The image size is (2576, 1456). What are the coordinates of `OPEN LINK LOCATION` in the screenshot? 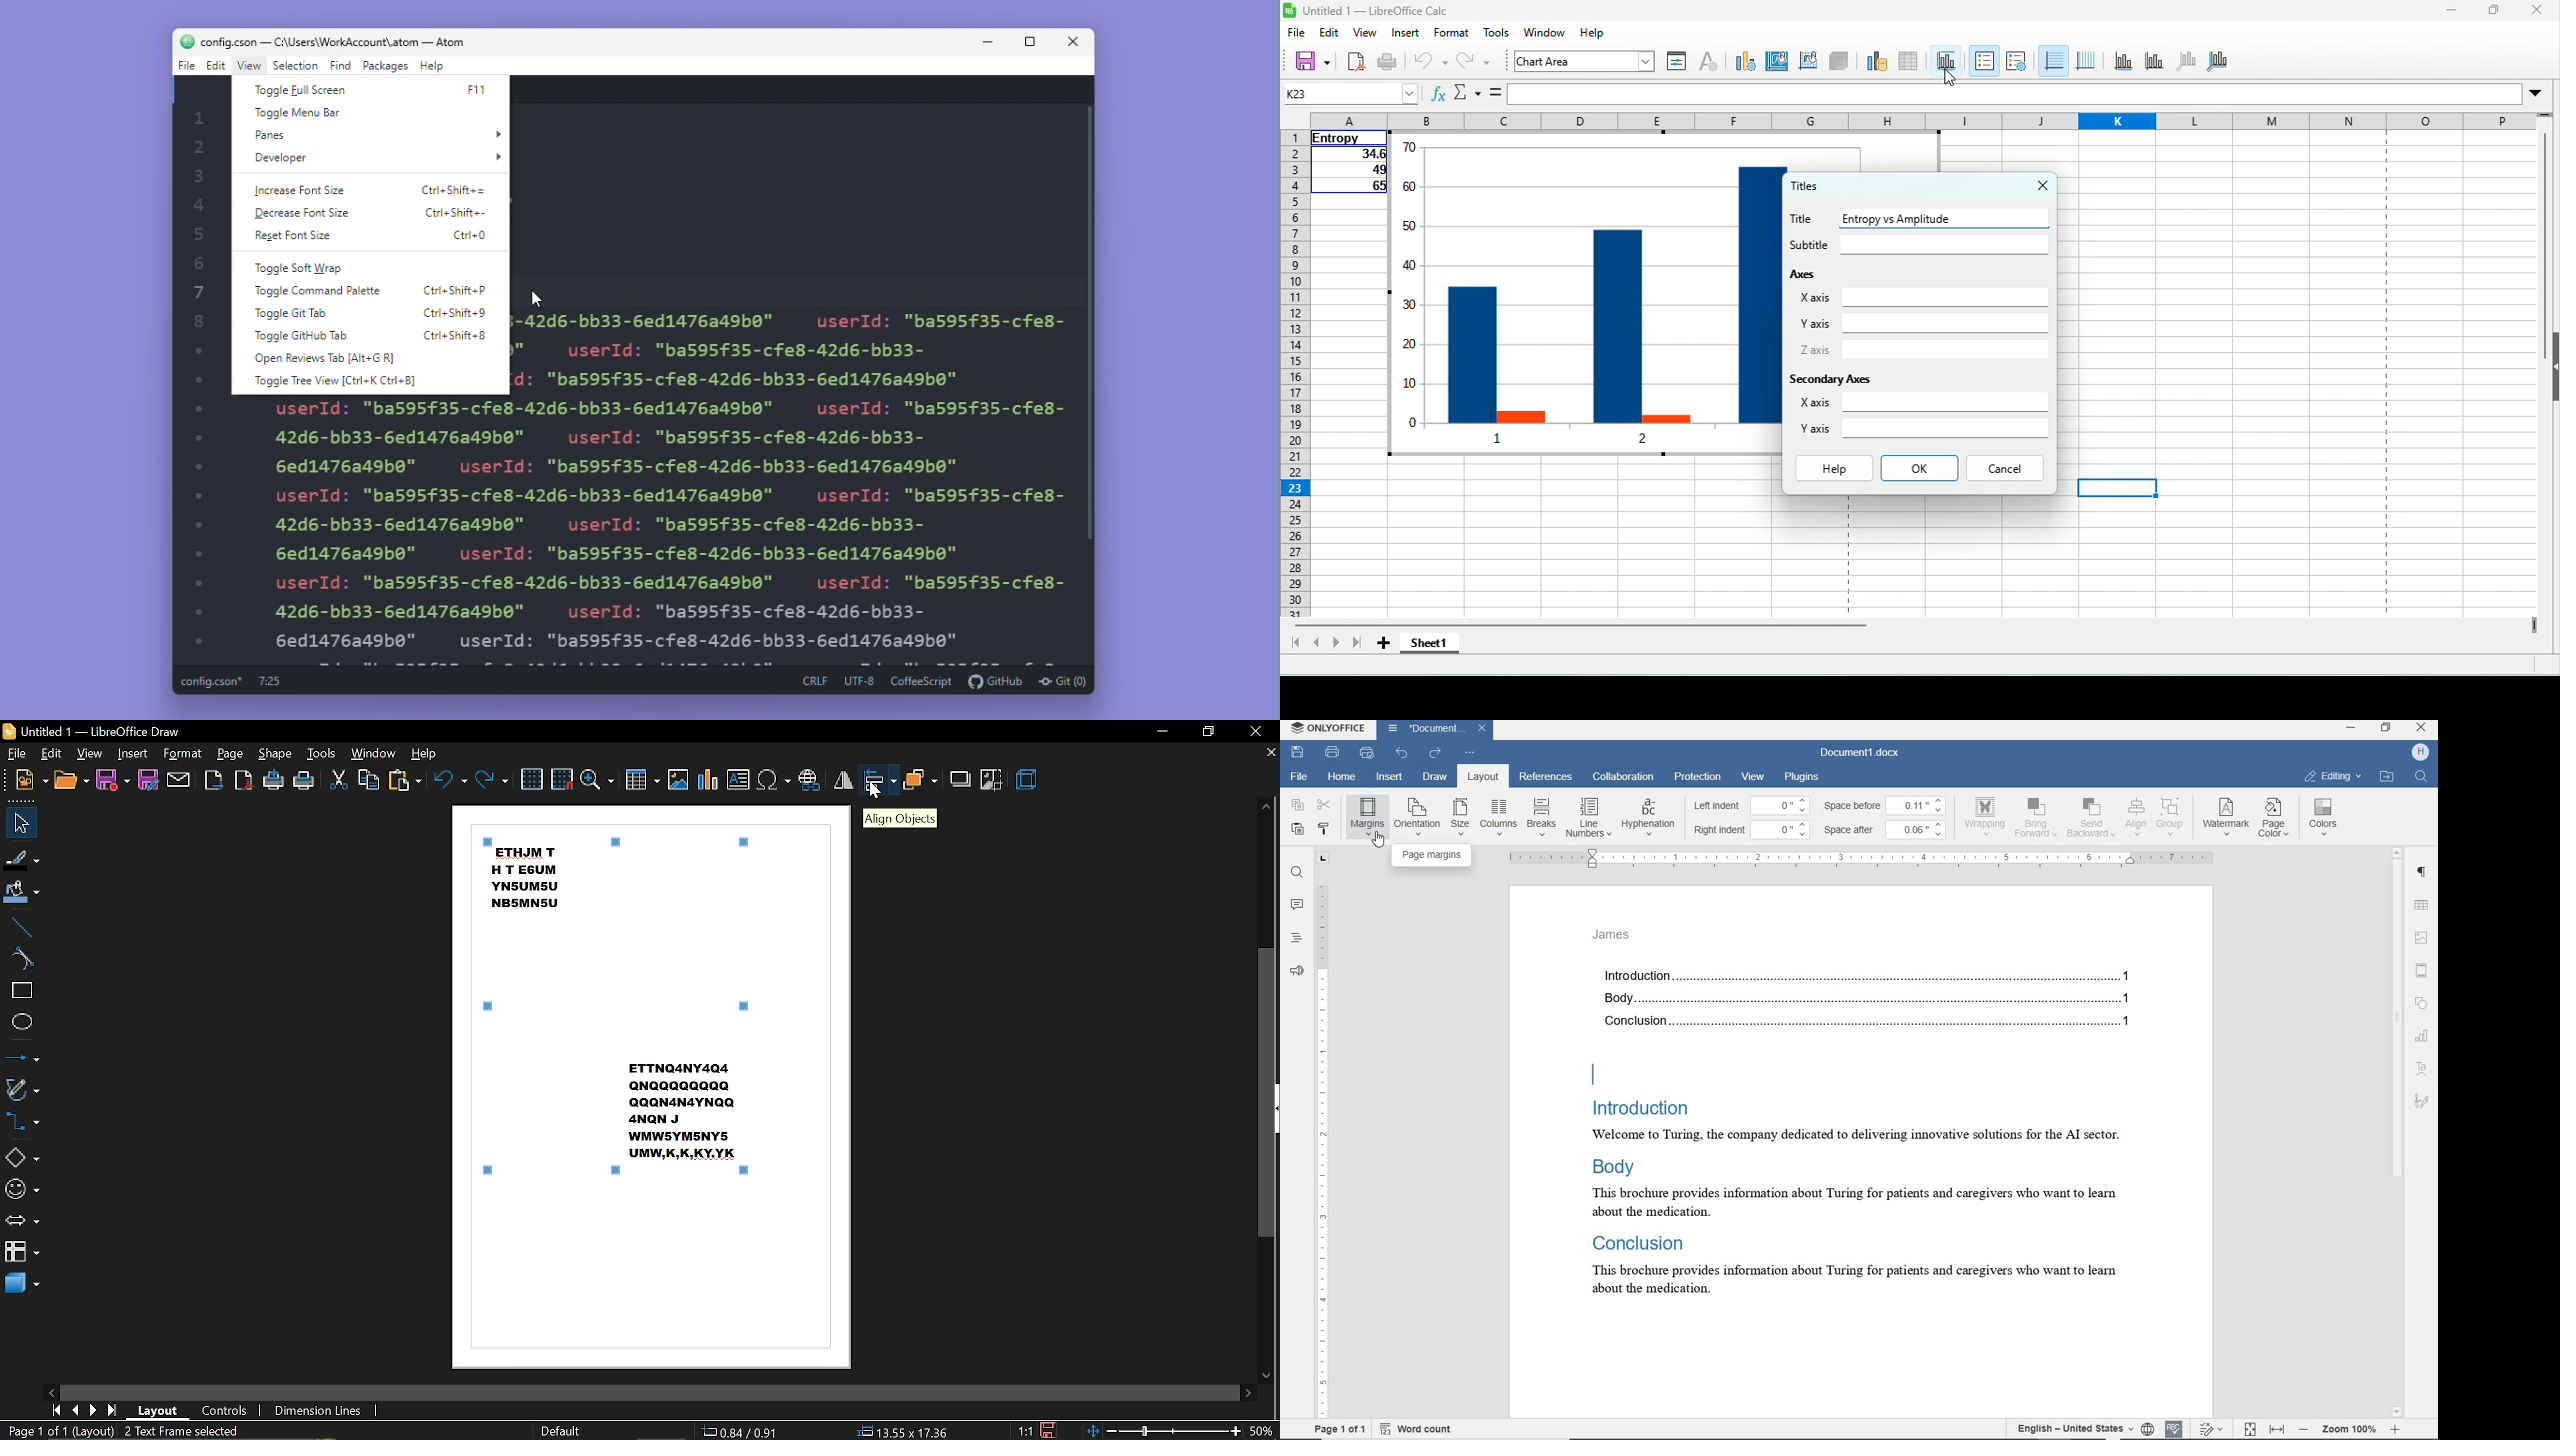 It's located at (2390, 776).